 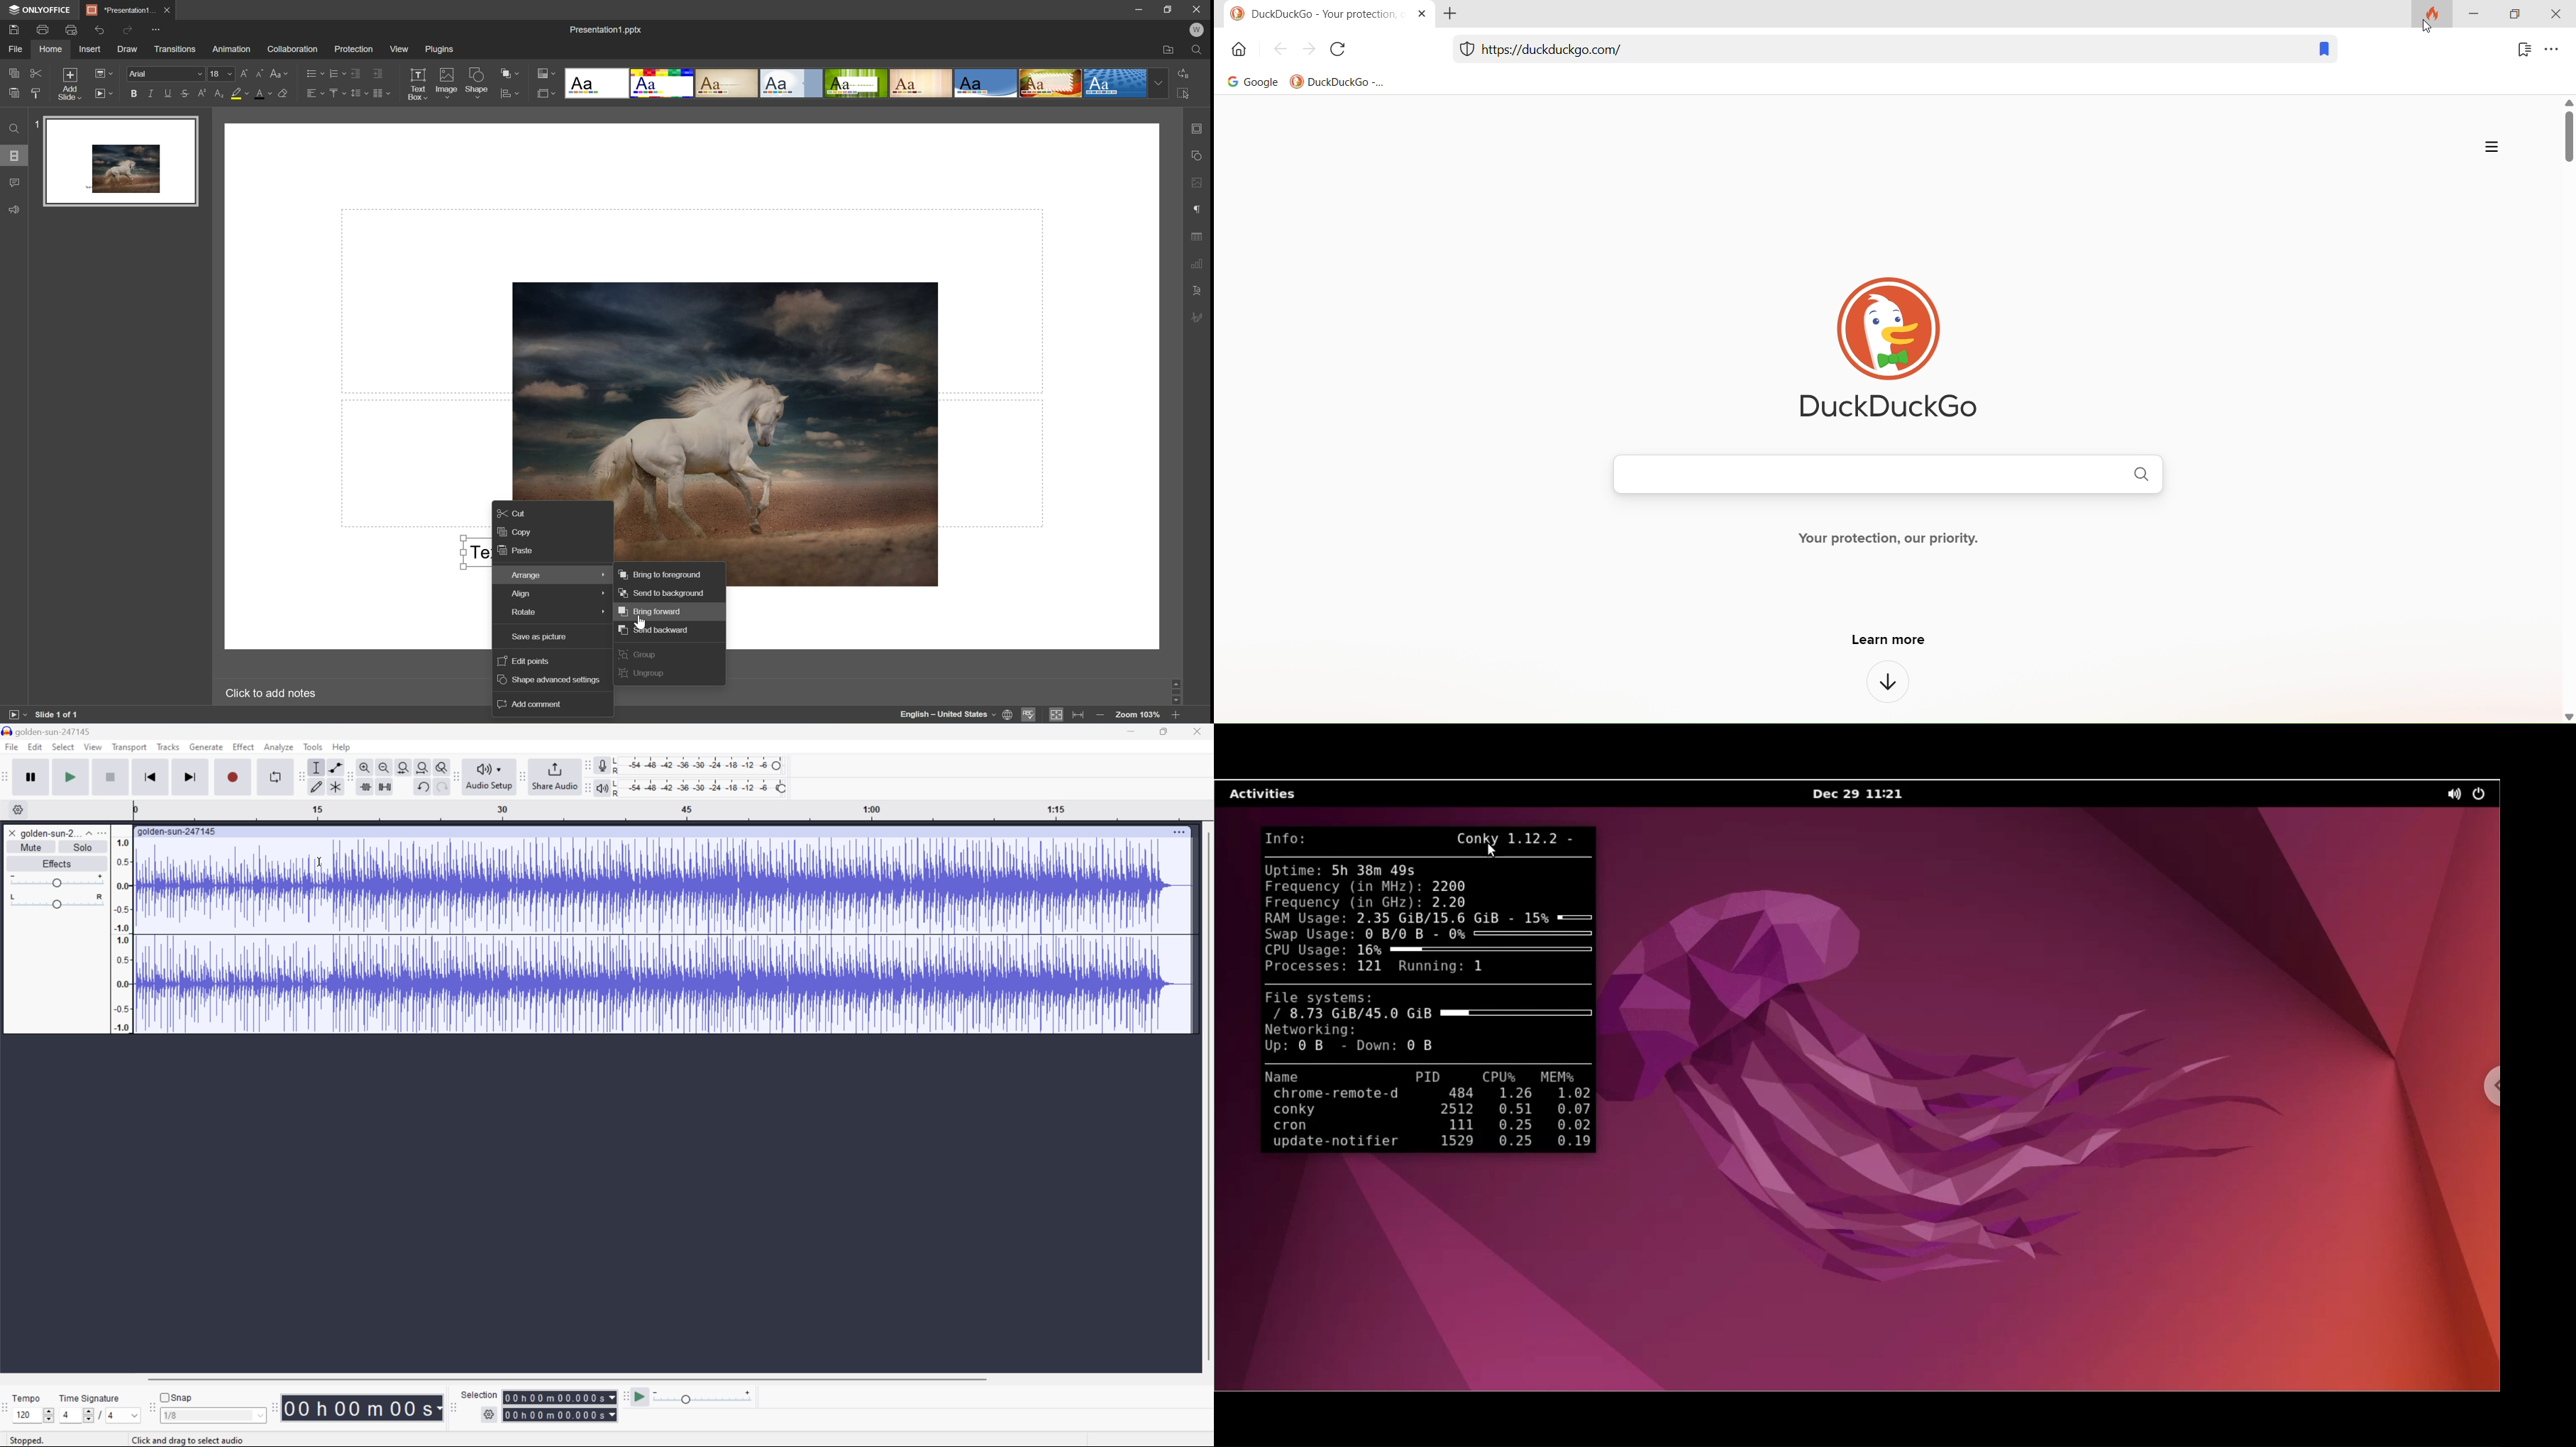 What do you see at coordinates (57, 863) in the screenshot?
I see `Effects` at bounding box center [57, 863].